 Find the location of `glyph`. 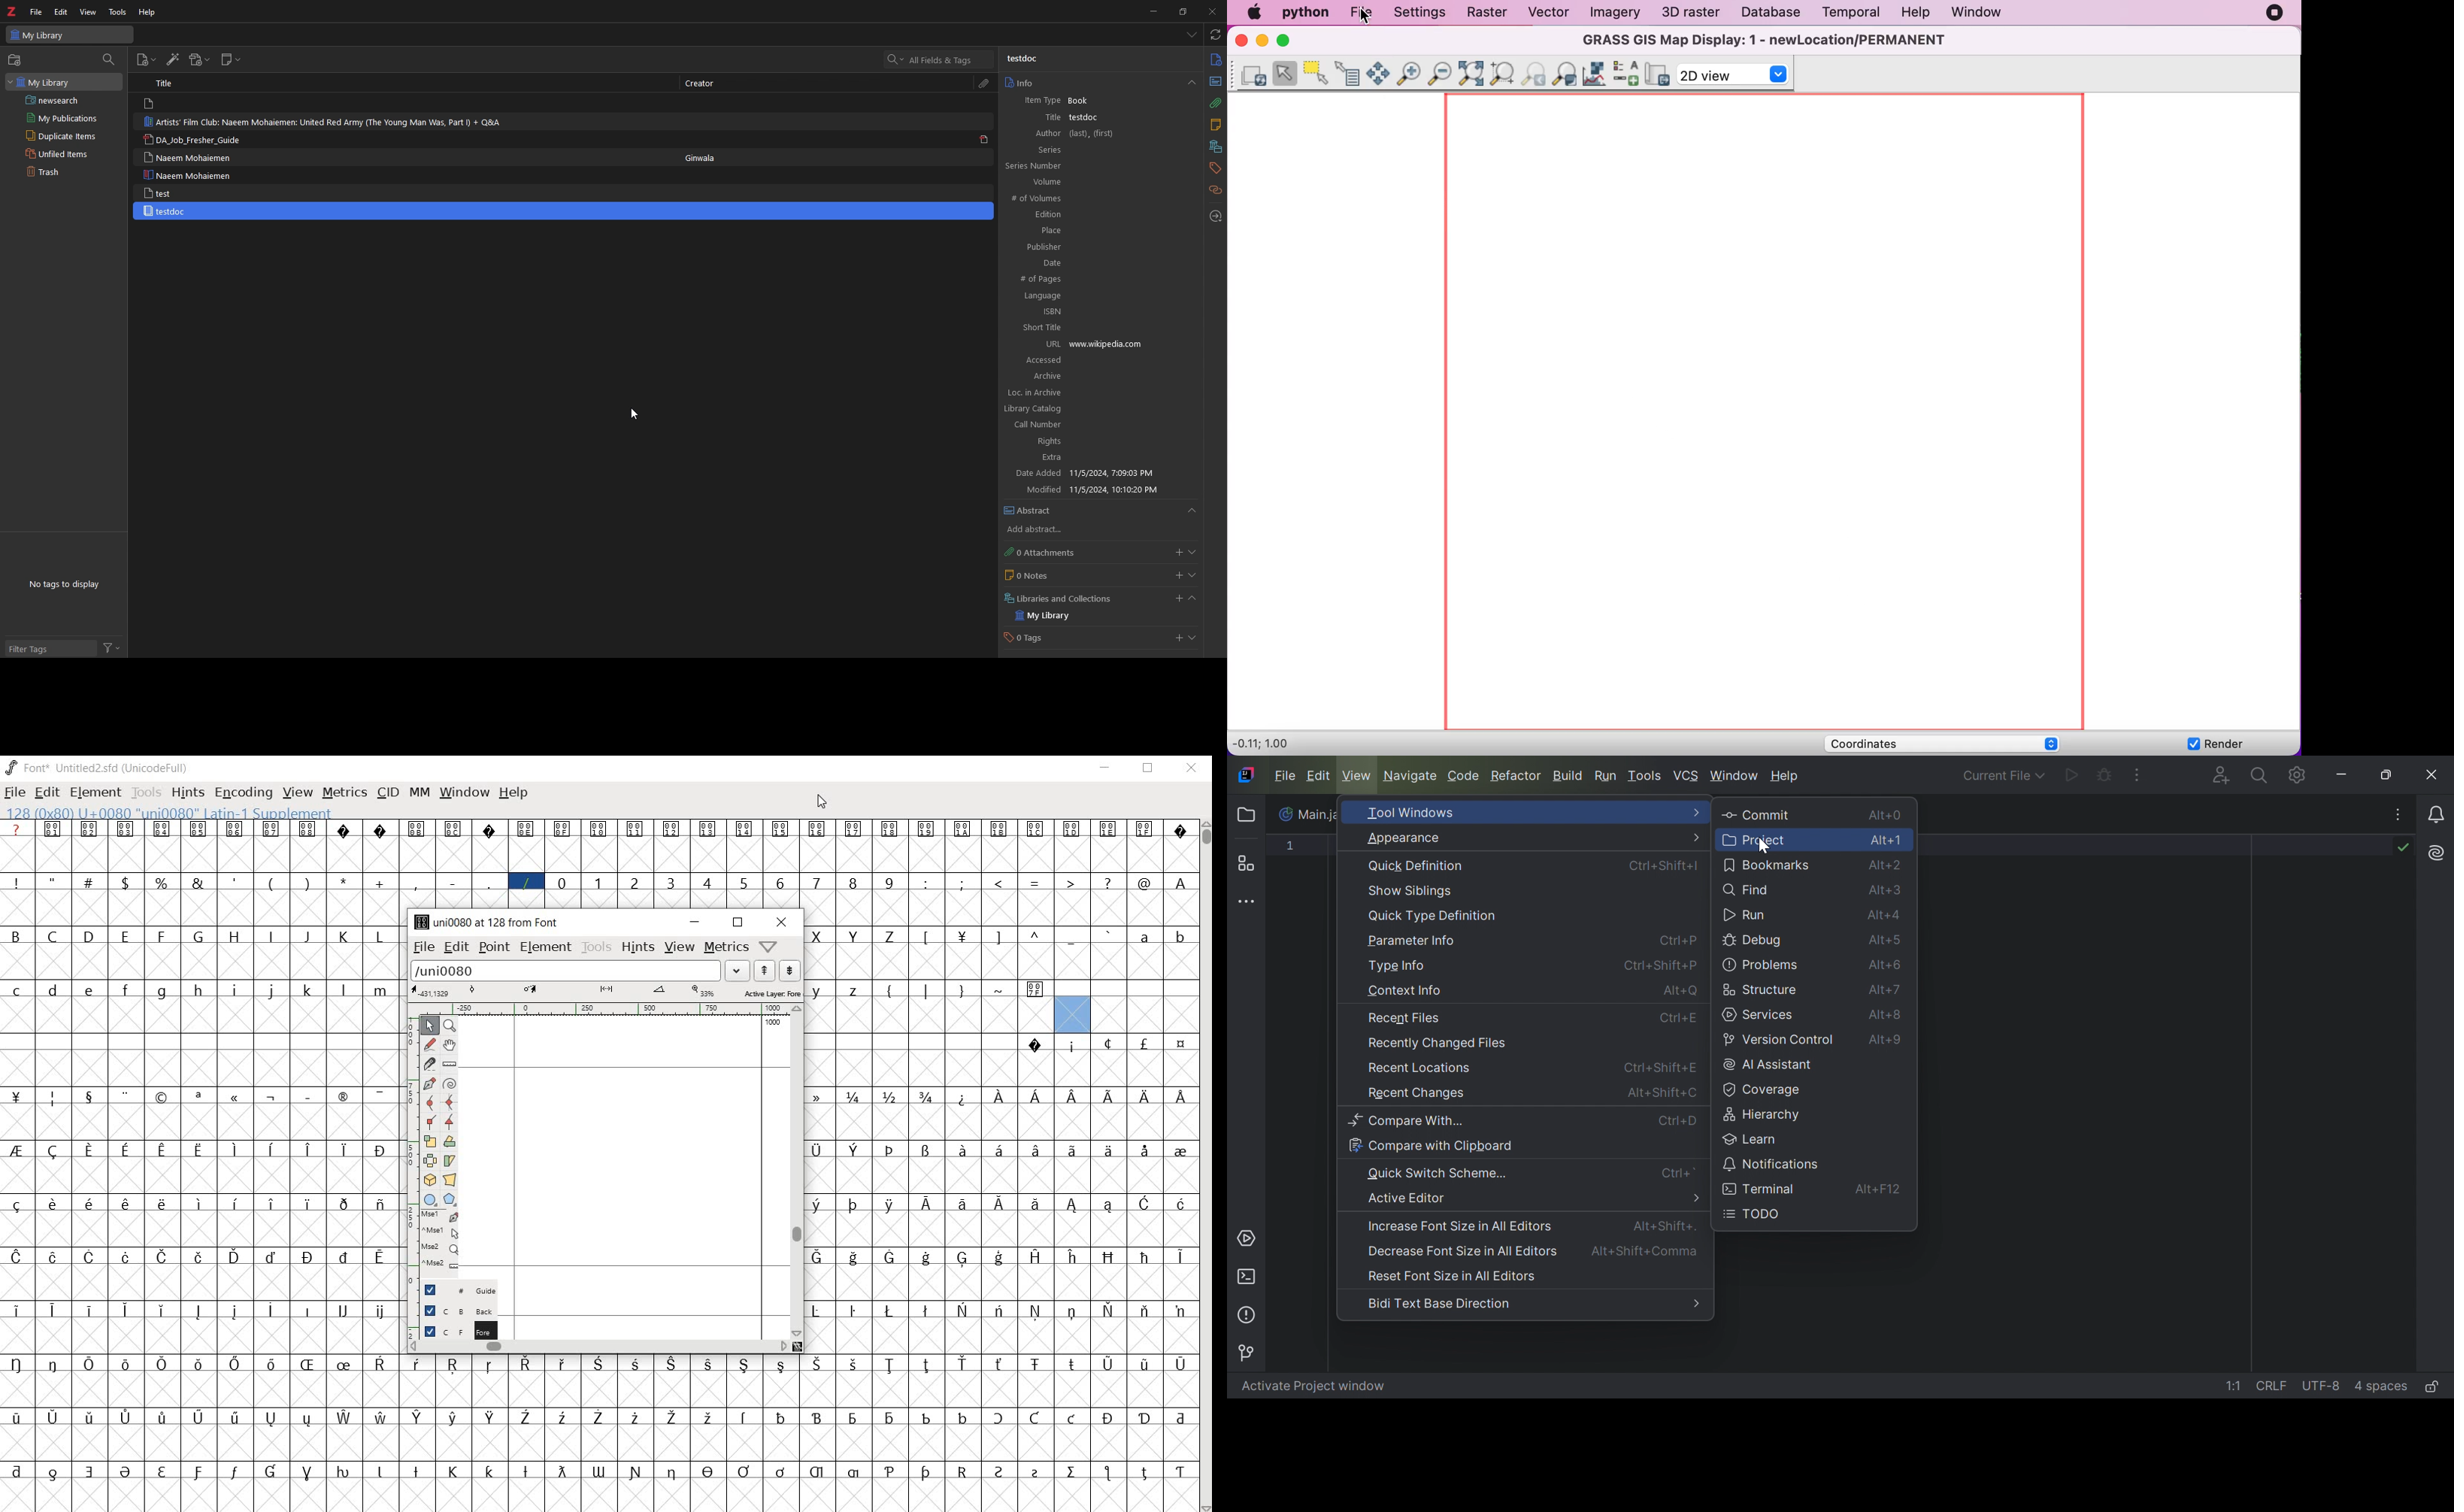

glyph is located at coordinates (88, 881).